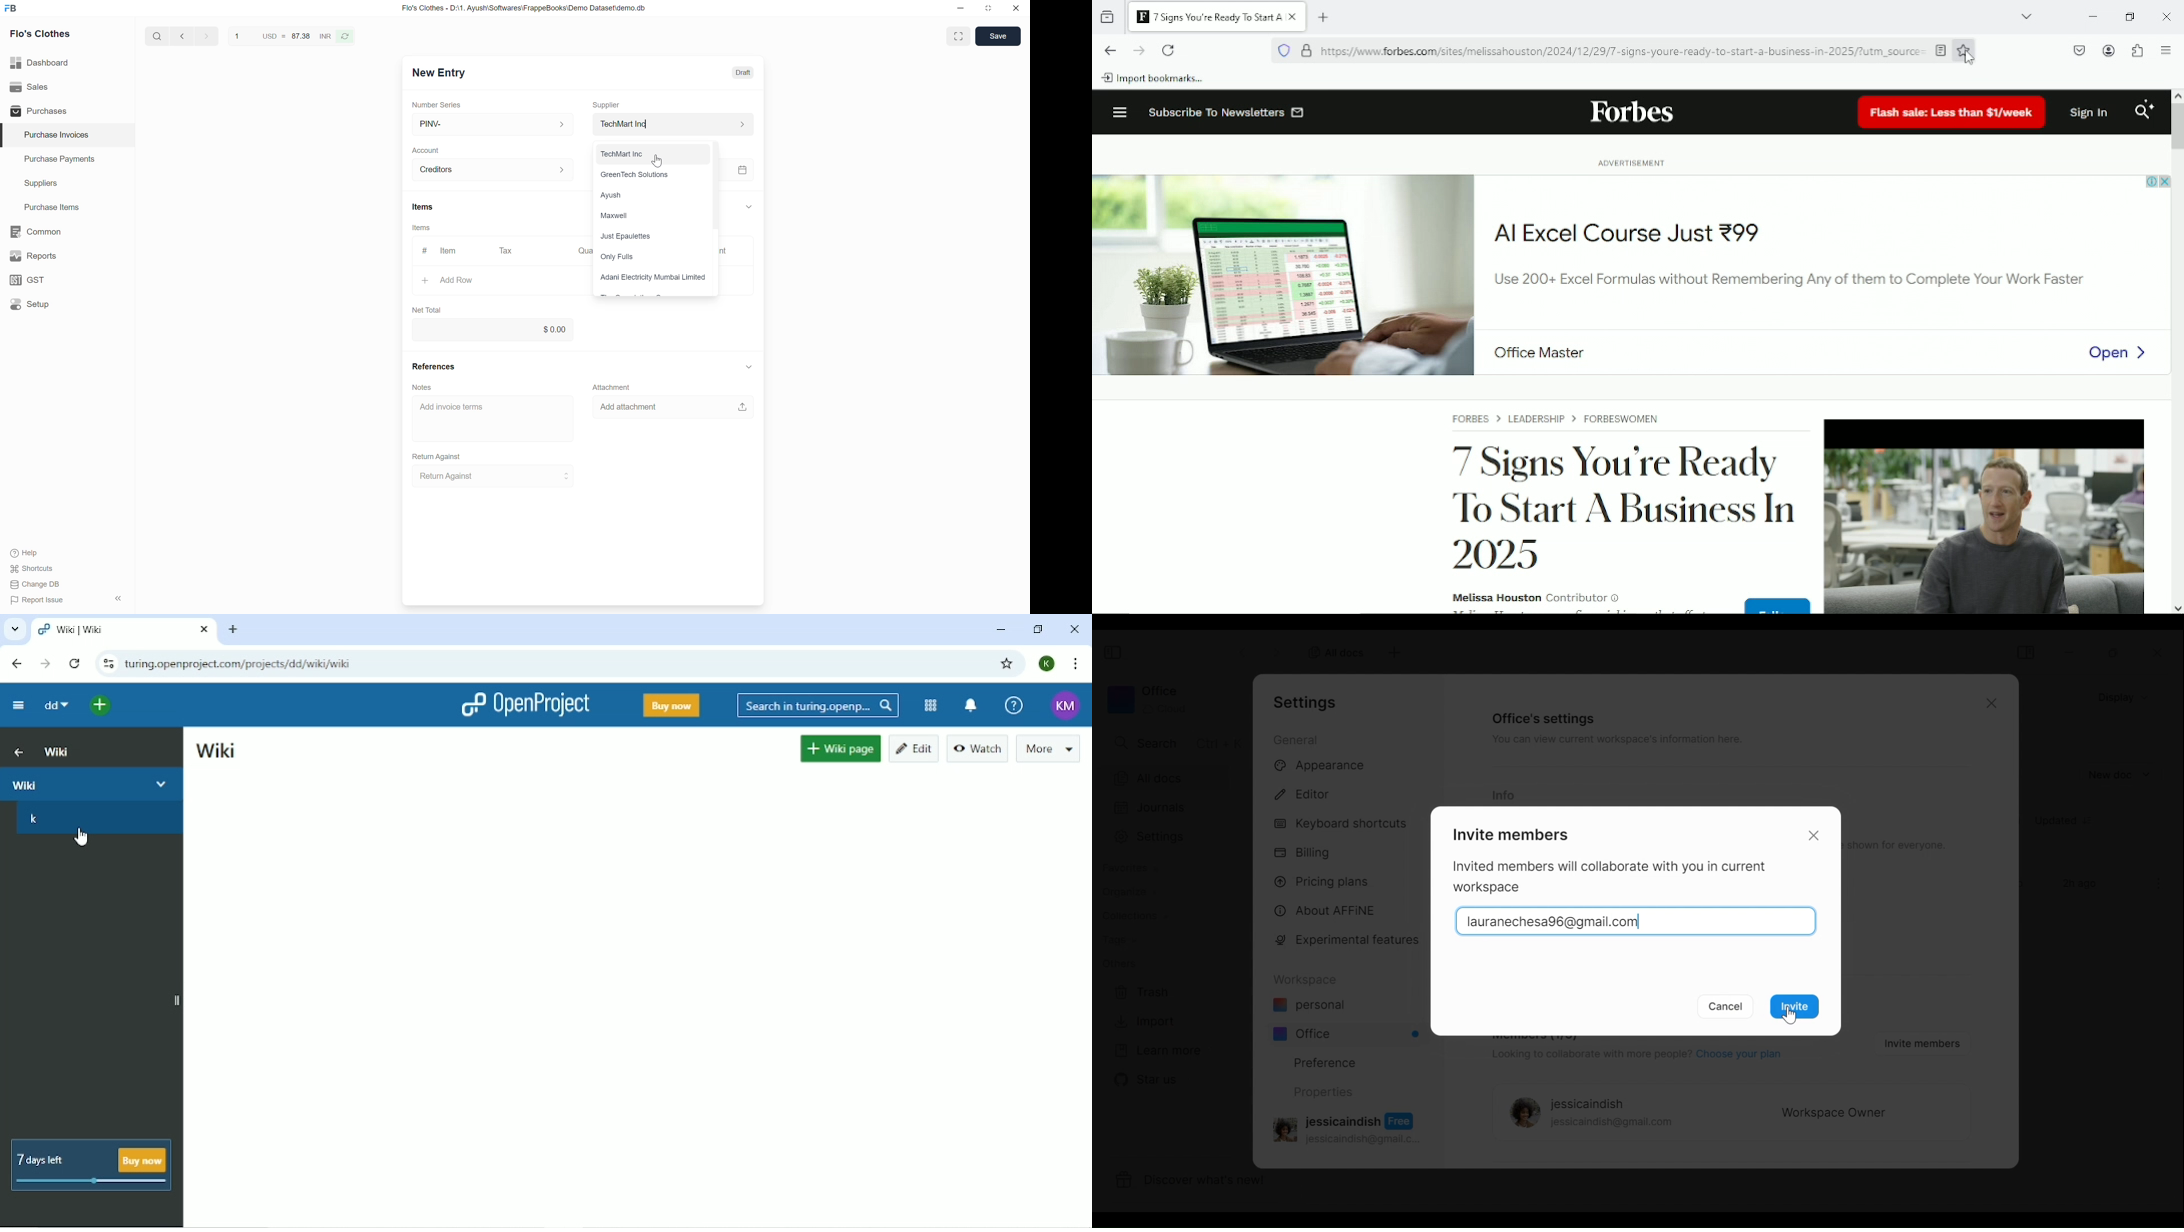 This screenshot has width=2184, height=1232. Describe the element at coordinates (423, 248) in the screenshot. I see `#` at that location.